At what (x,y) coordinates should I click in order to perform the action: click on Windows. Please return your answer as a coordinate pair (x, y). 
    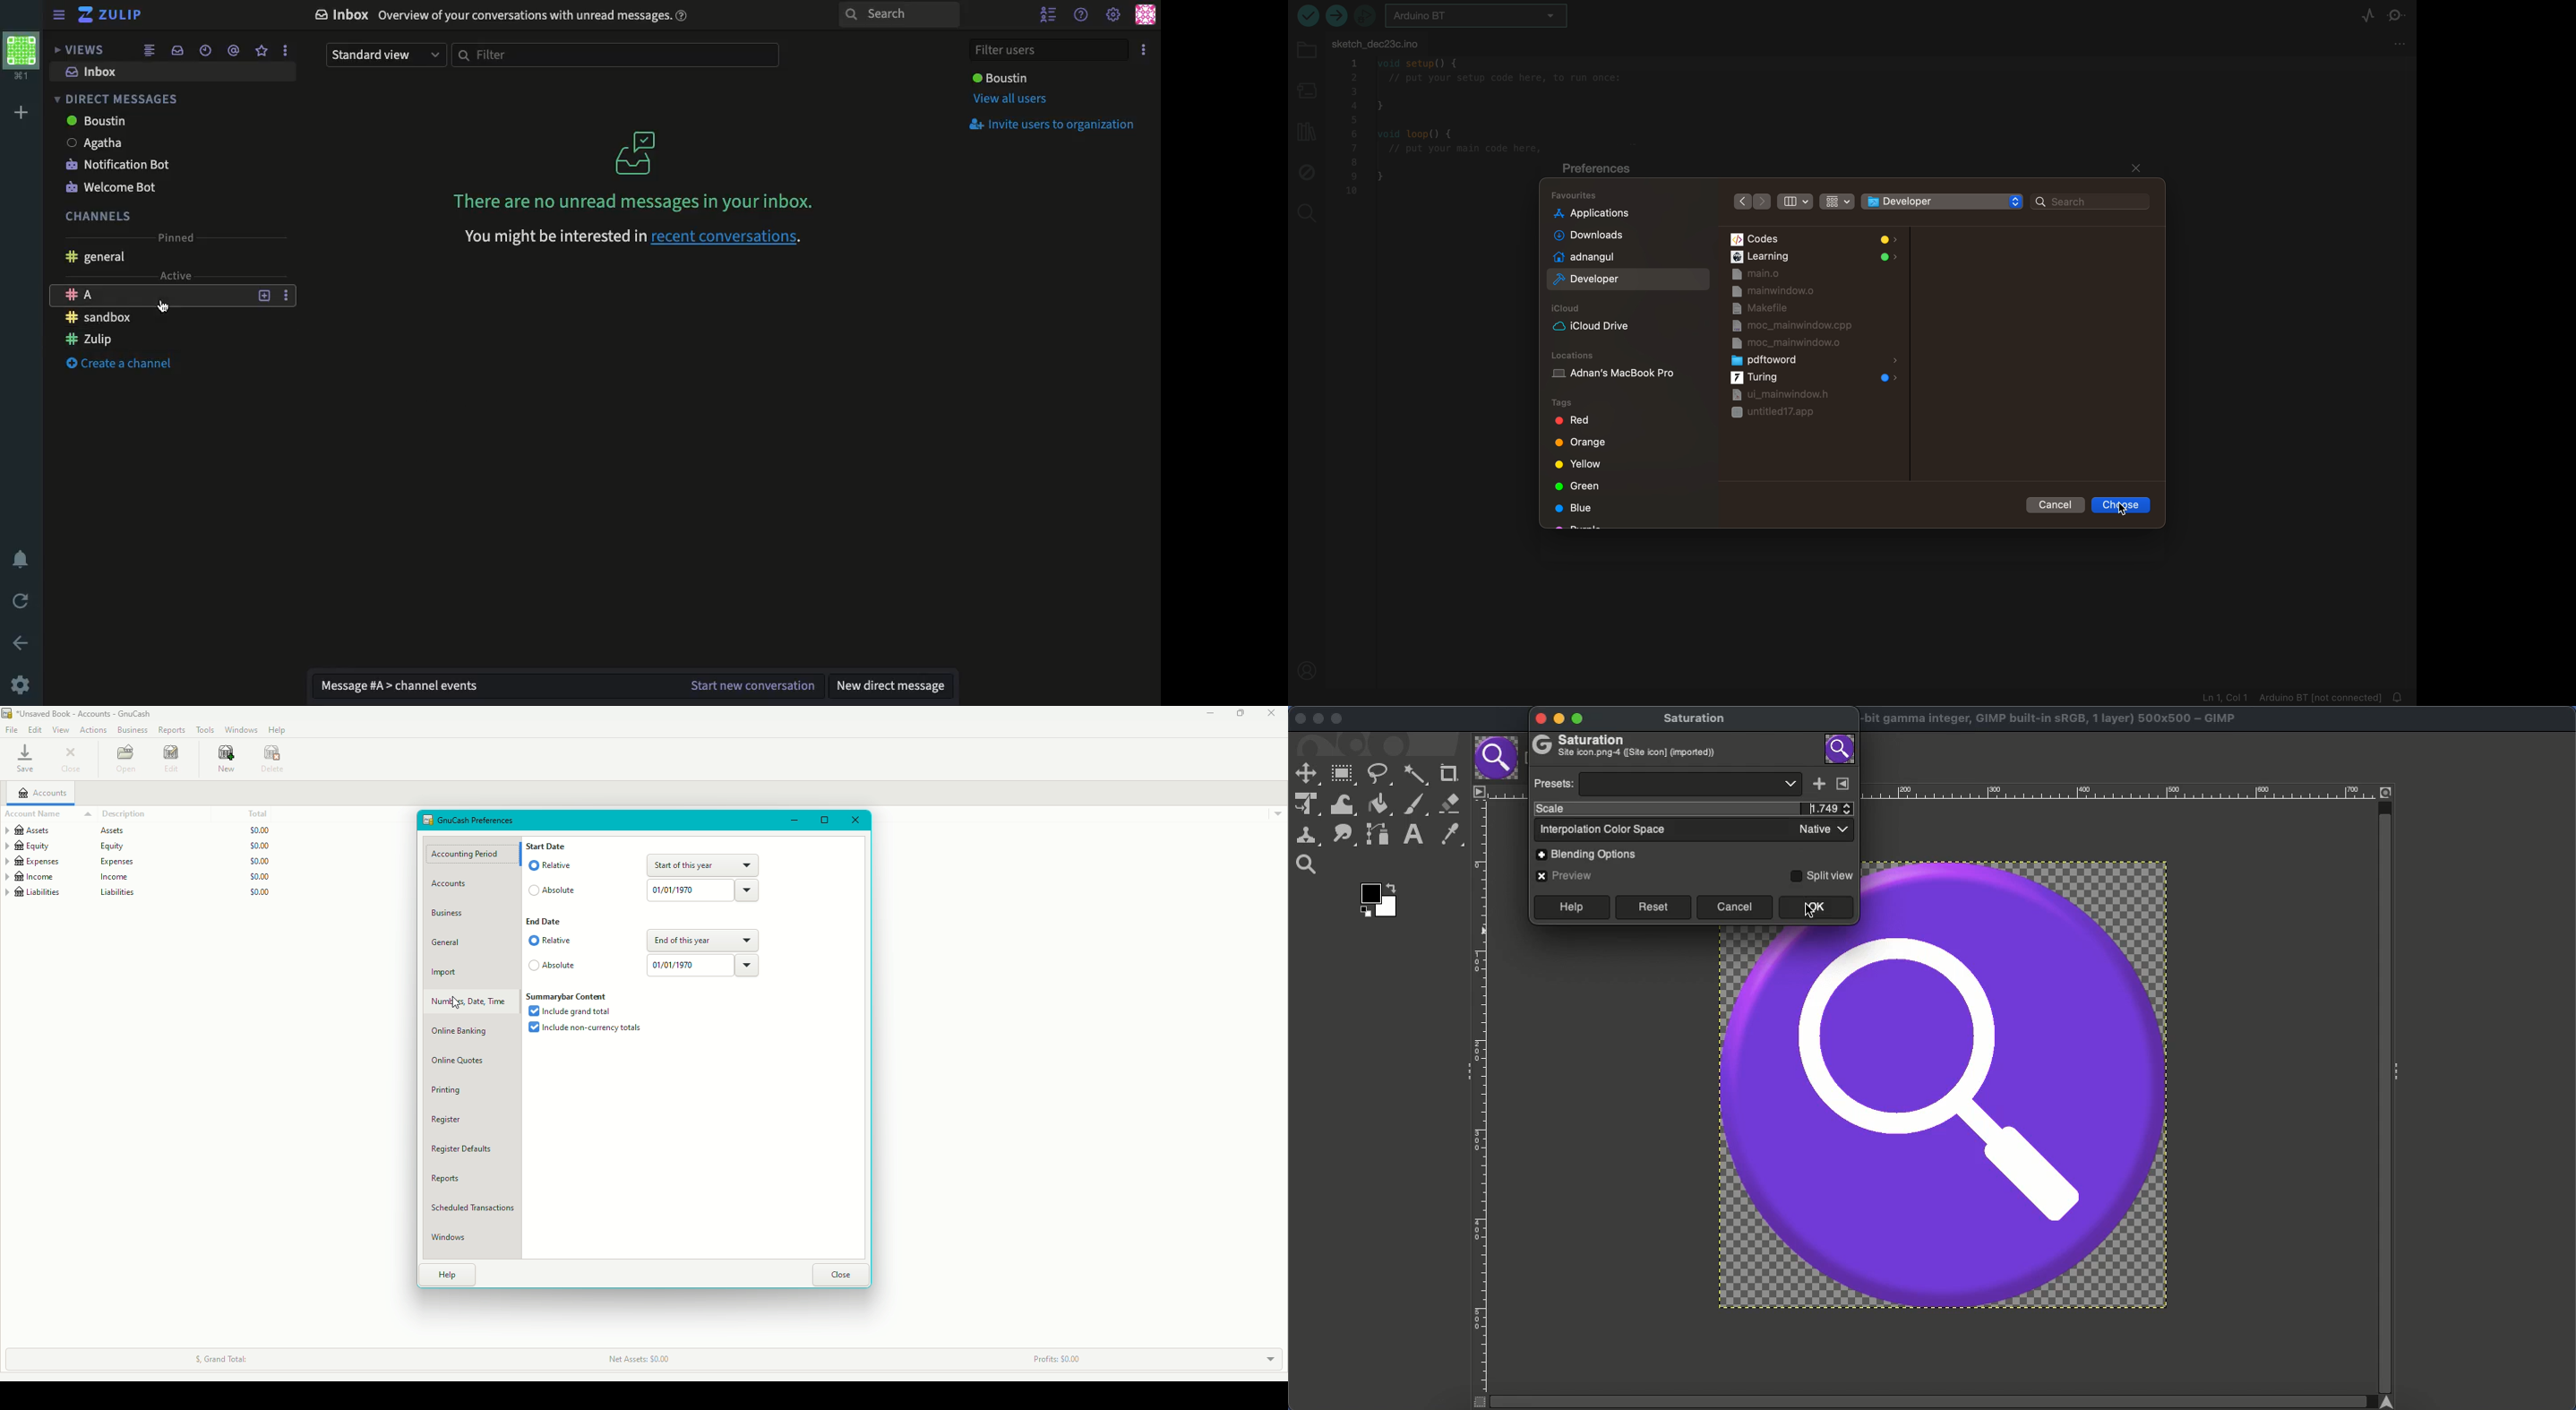
    Looking at the image, I should click on (454, 1239).